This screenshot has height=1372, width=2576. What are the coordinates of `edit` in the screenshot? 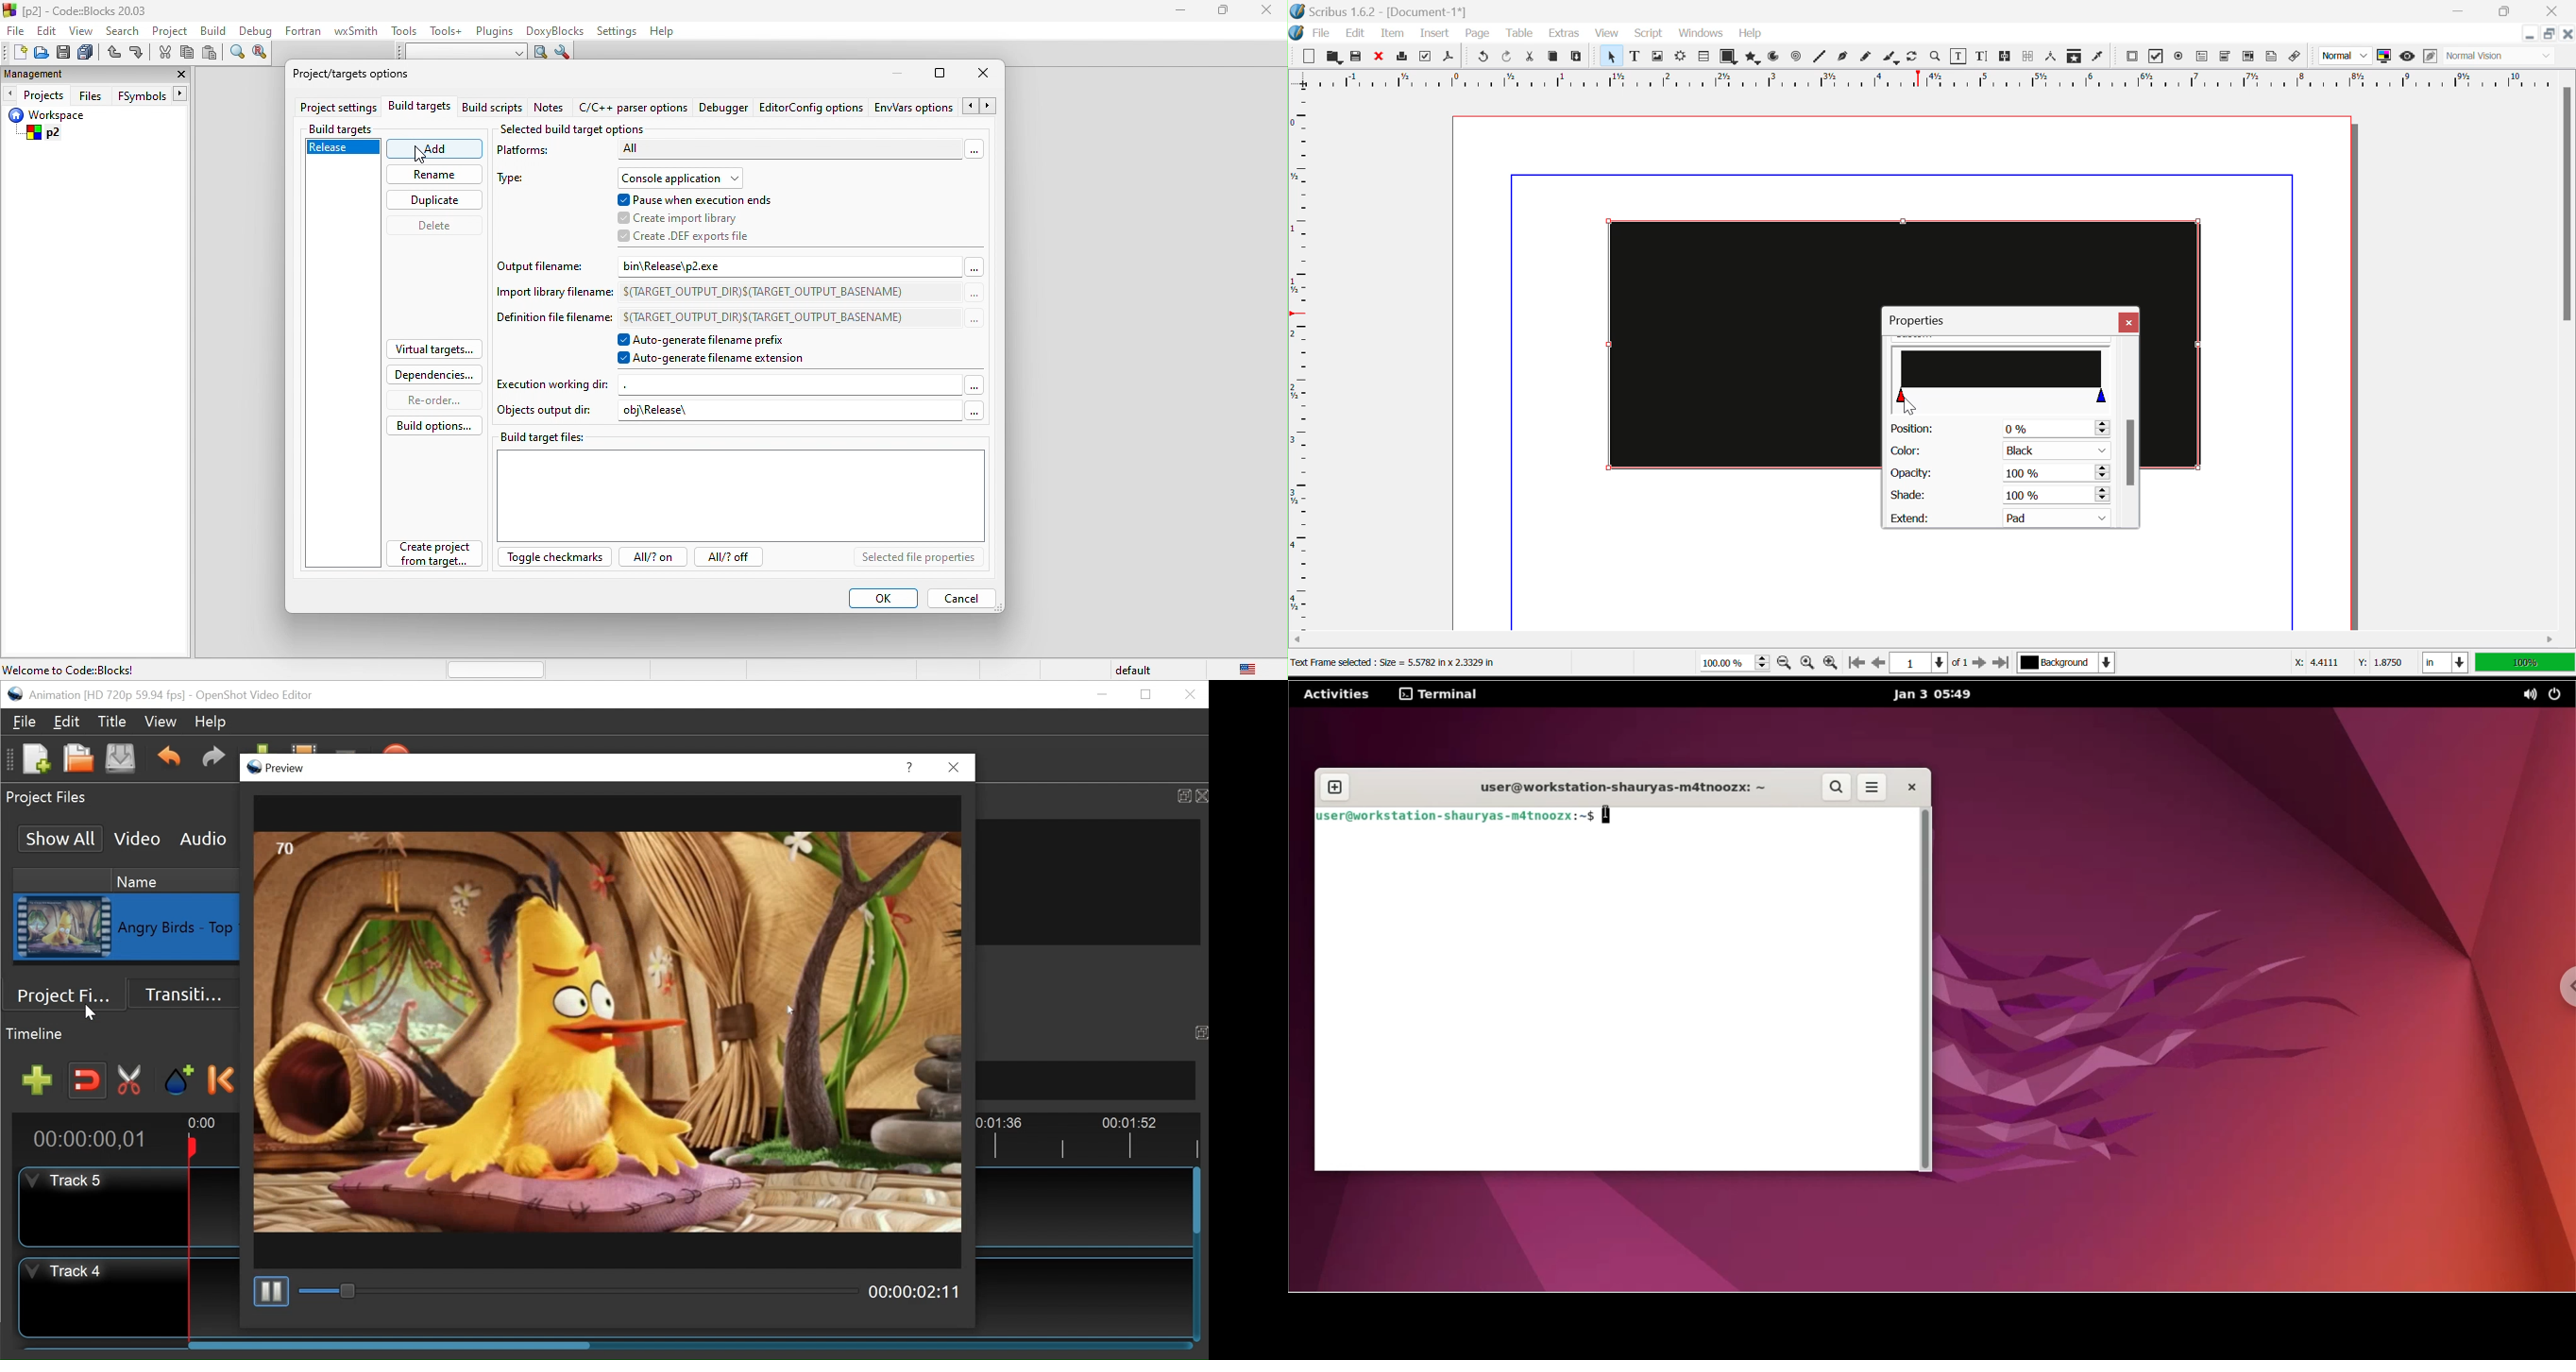 It's located at (49, 29).